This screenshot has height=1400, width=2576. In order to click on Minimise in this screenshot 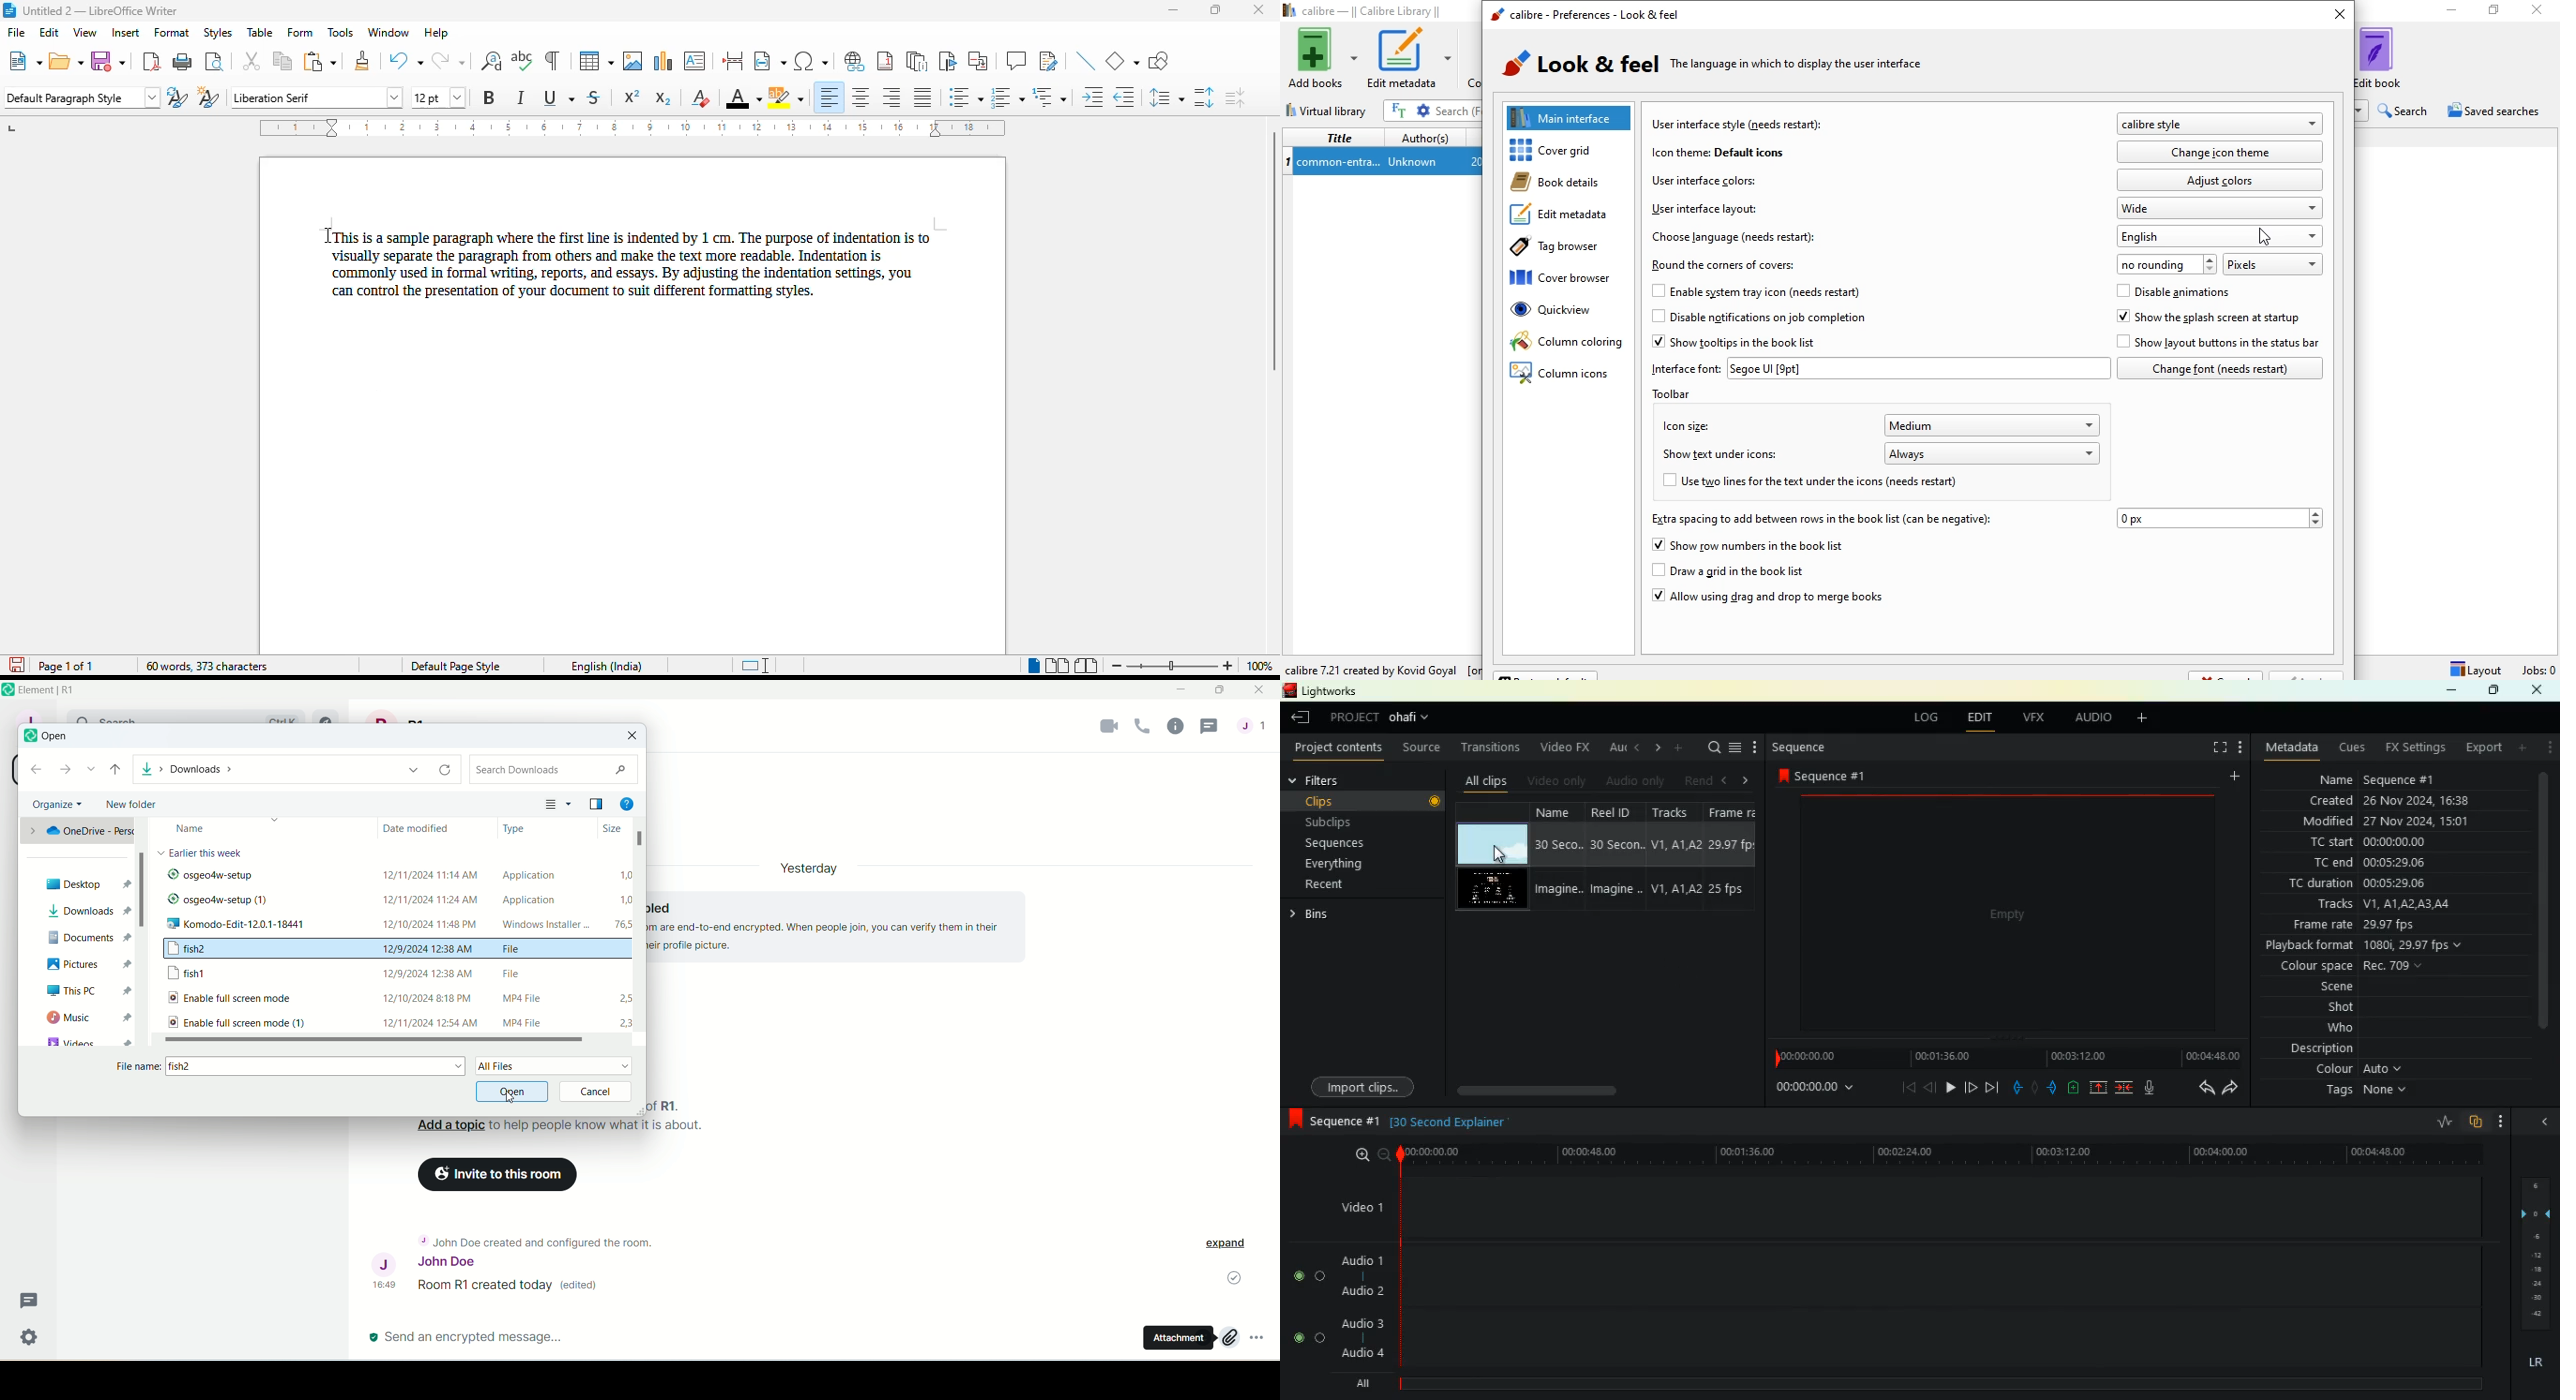, I will do `click(2447, 11)`.